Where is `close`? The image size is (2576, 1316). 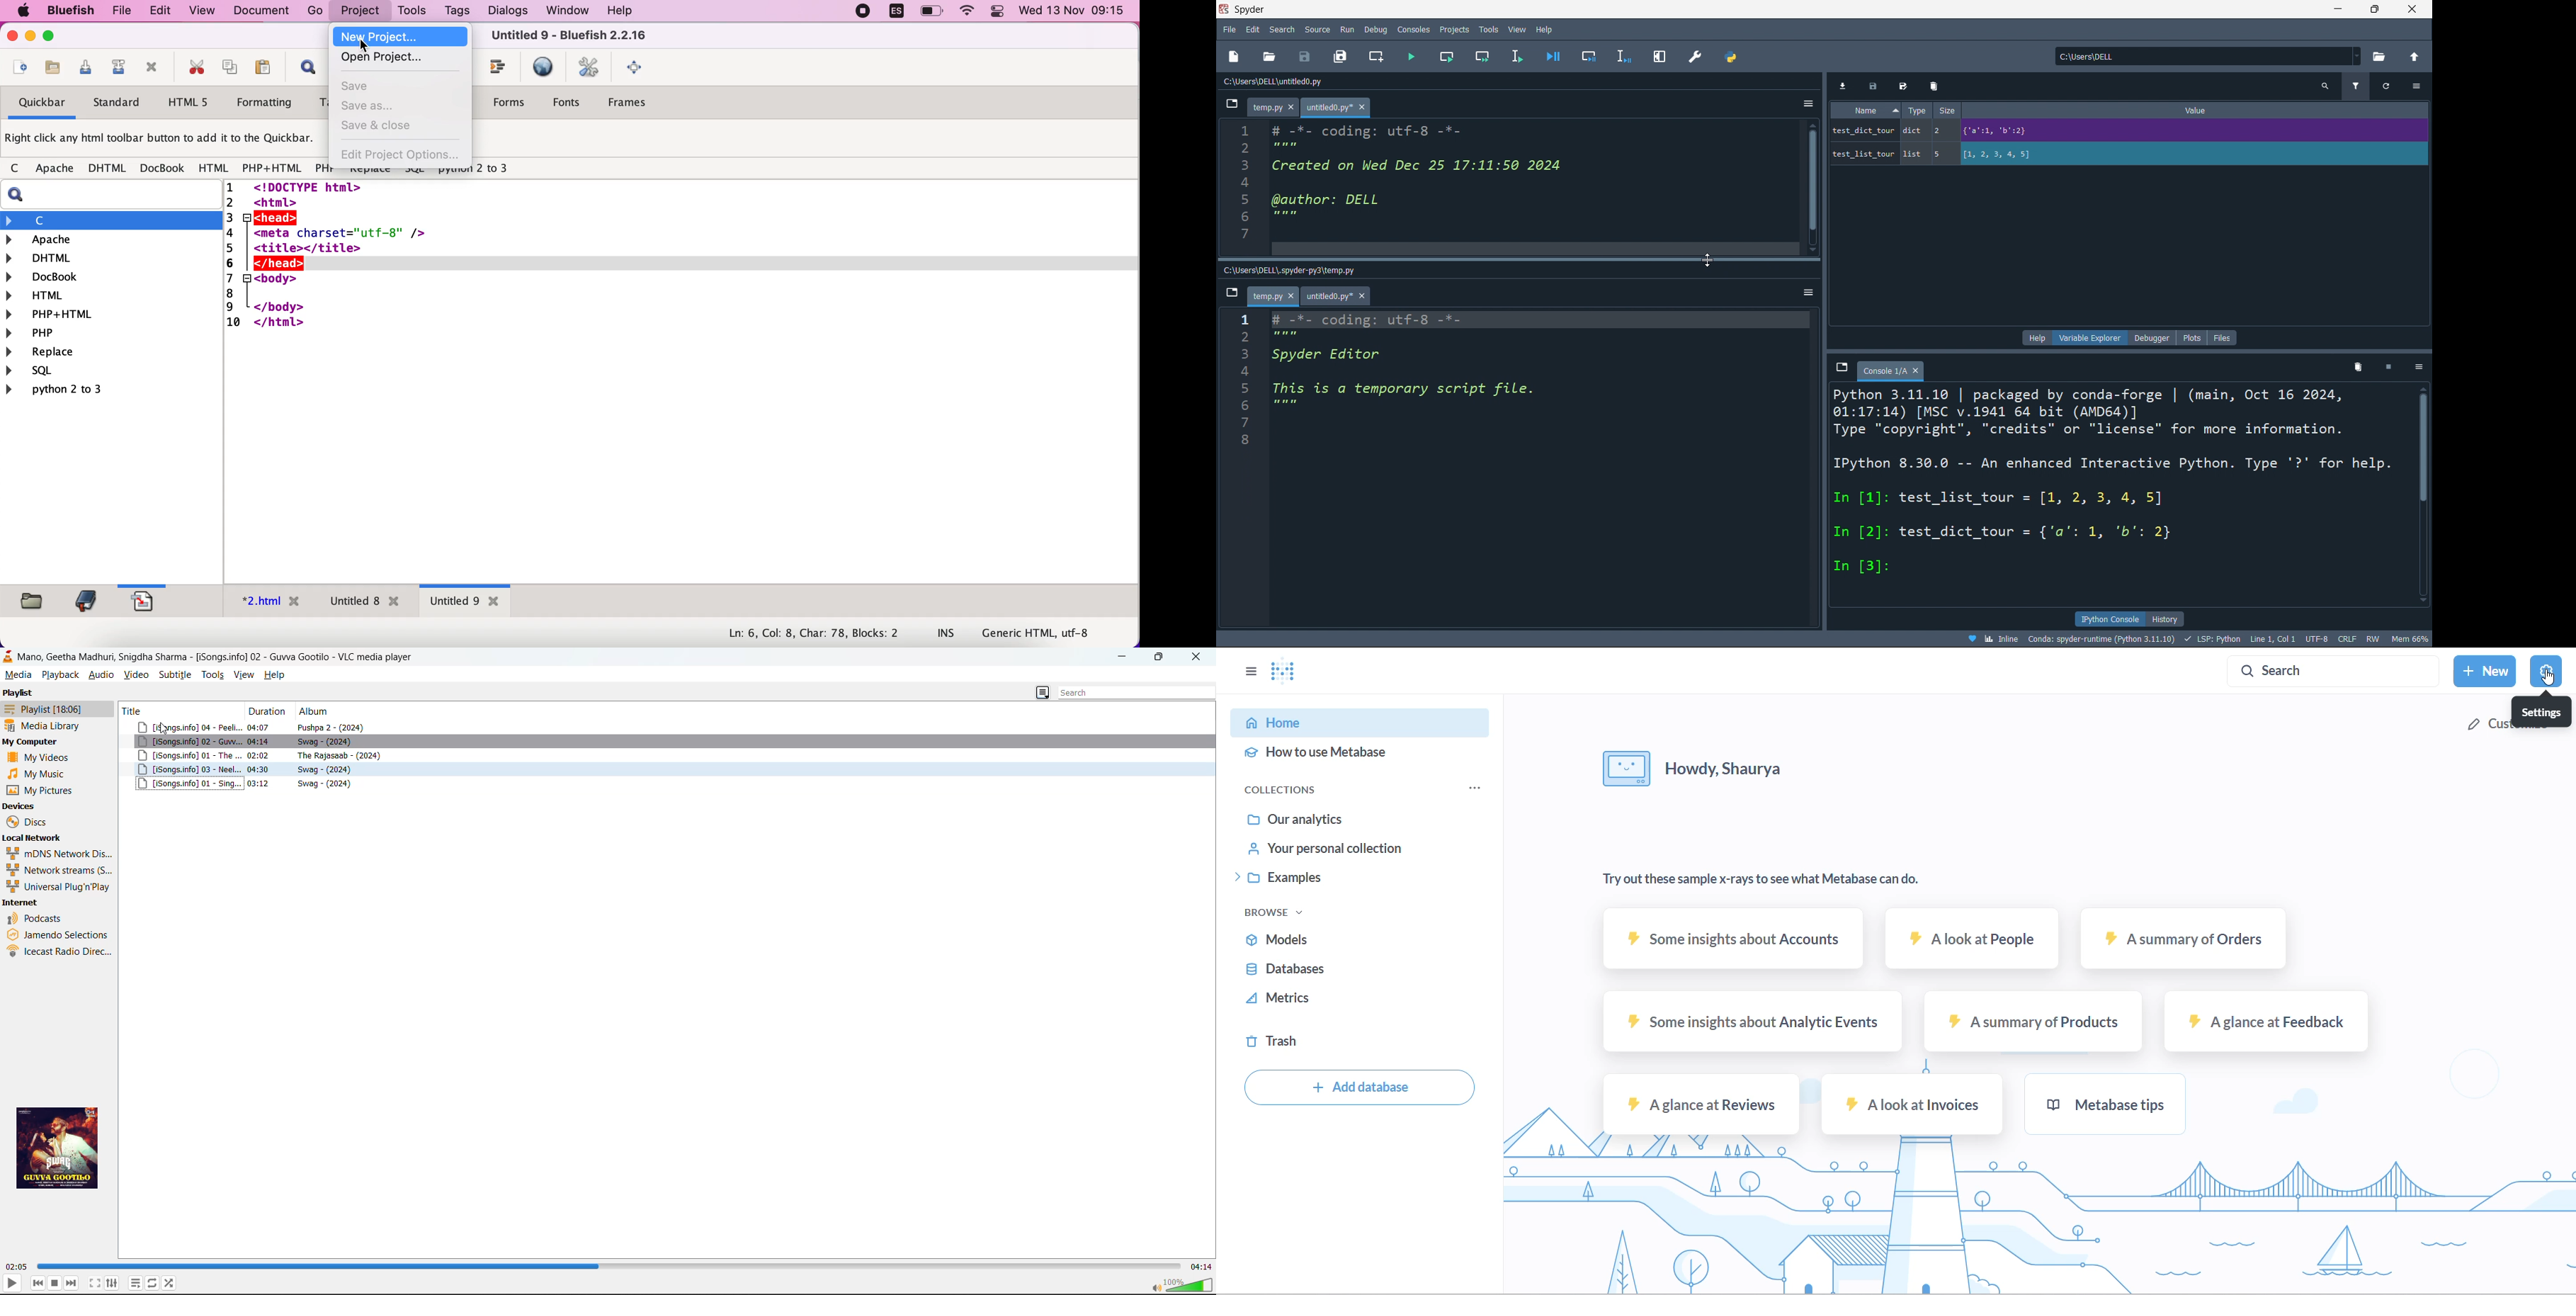 close is located at coordinates (10, 37).